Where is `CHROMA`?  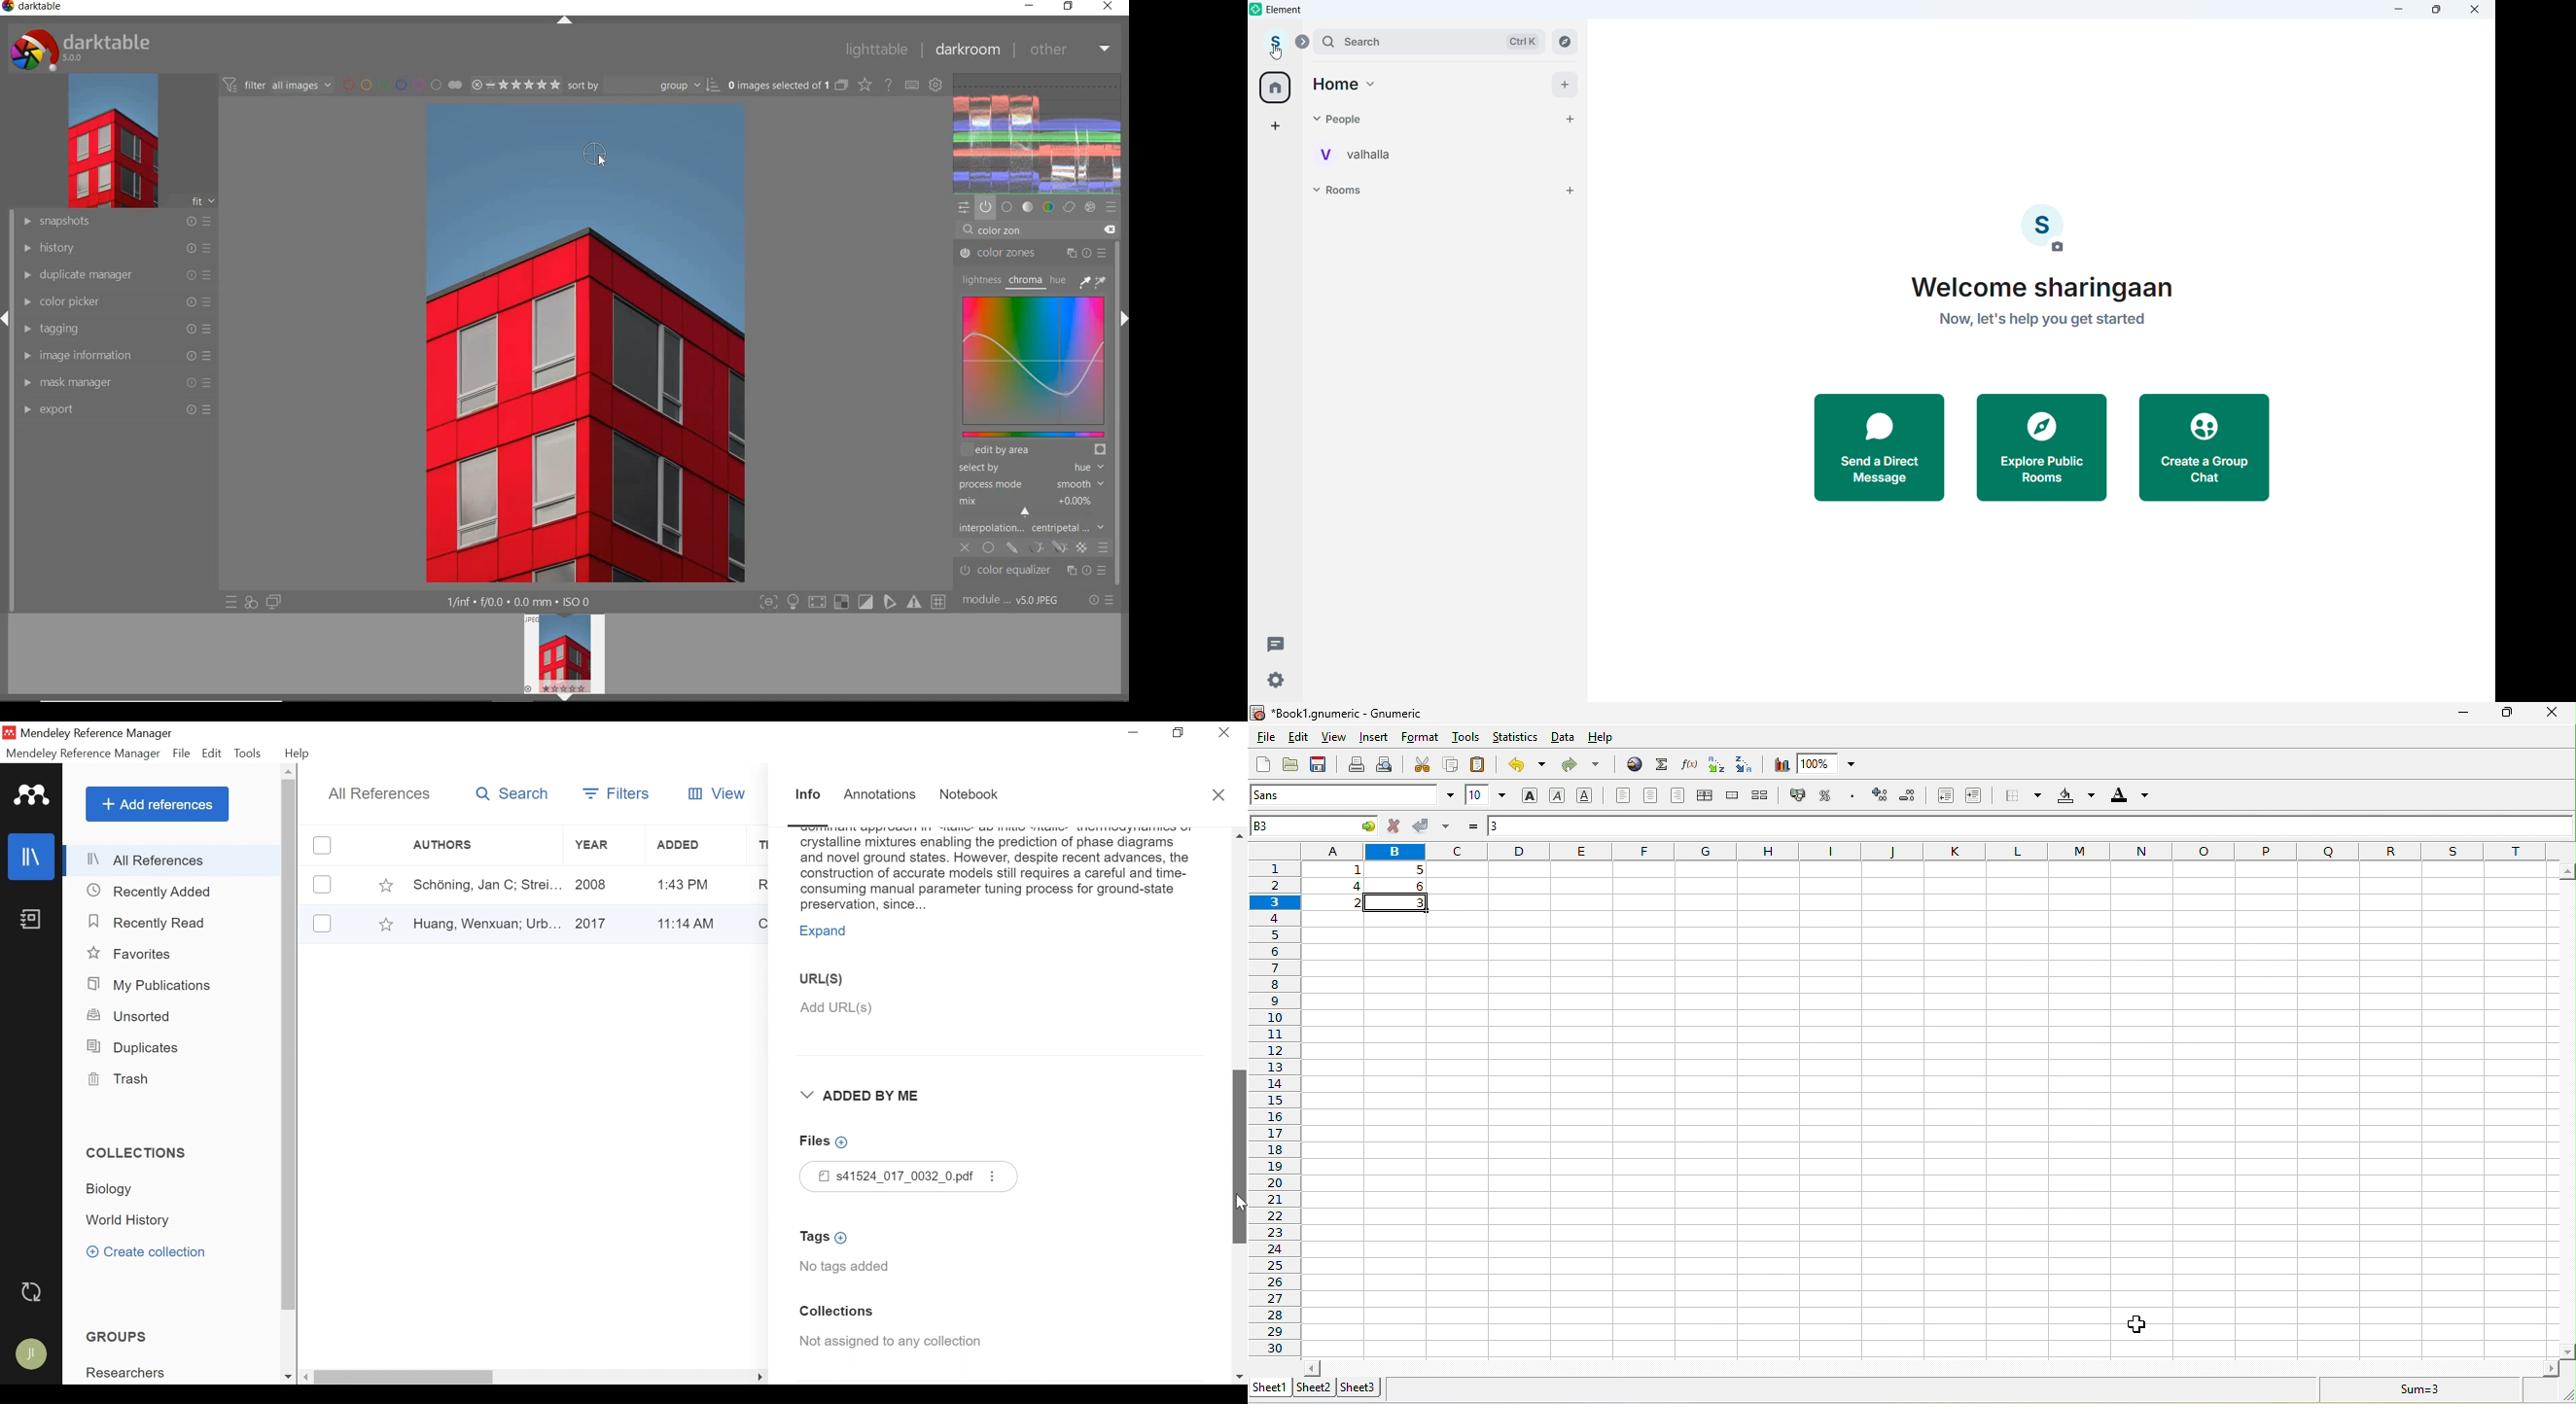
CHROMA is located at coordinates (1025, 281).